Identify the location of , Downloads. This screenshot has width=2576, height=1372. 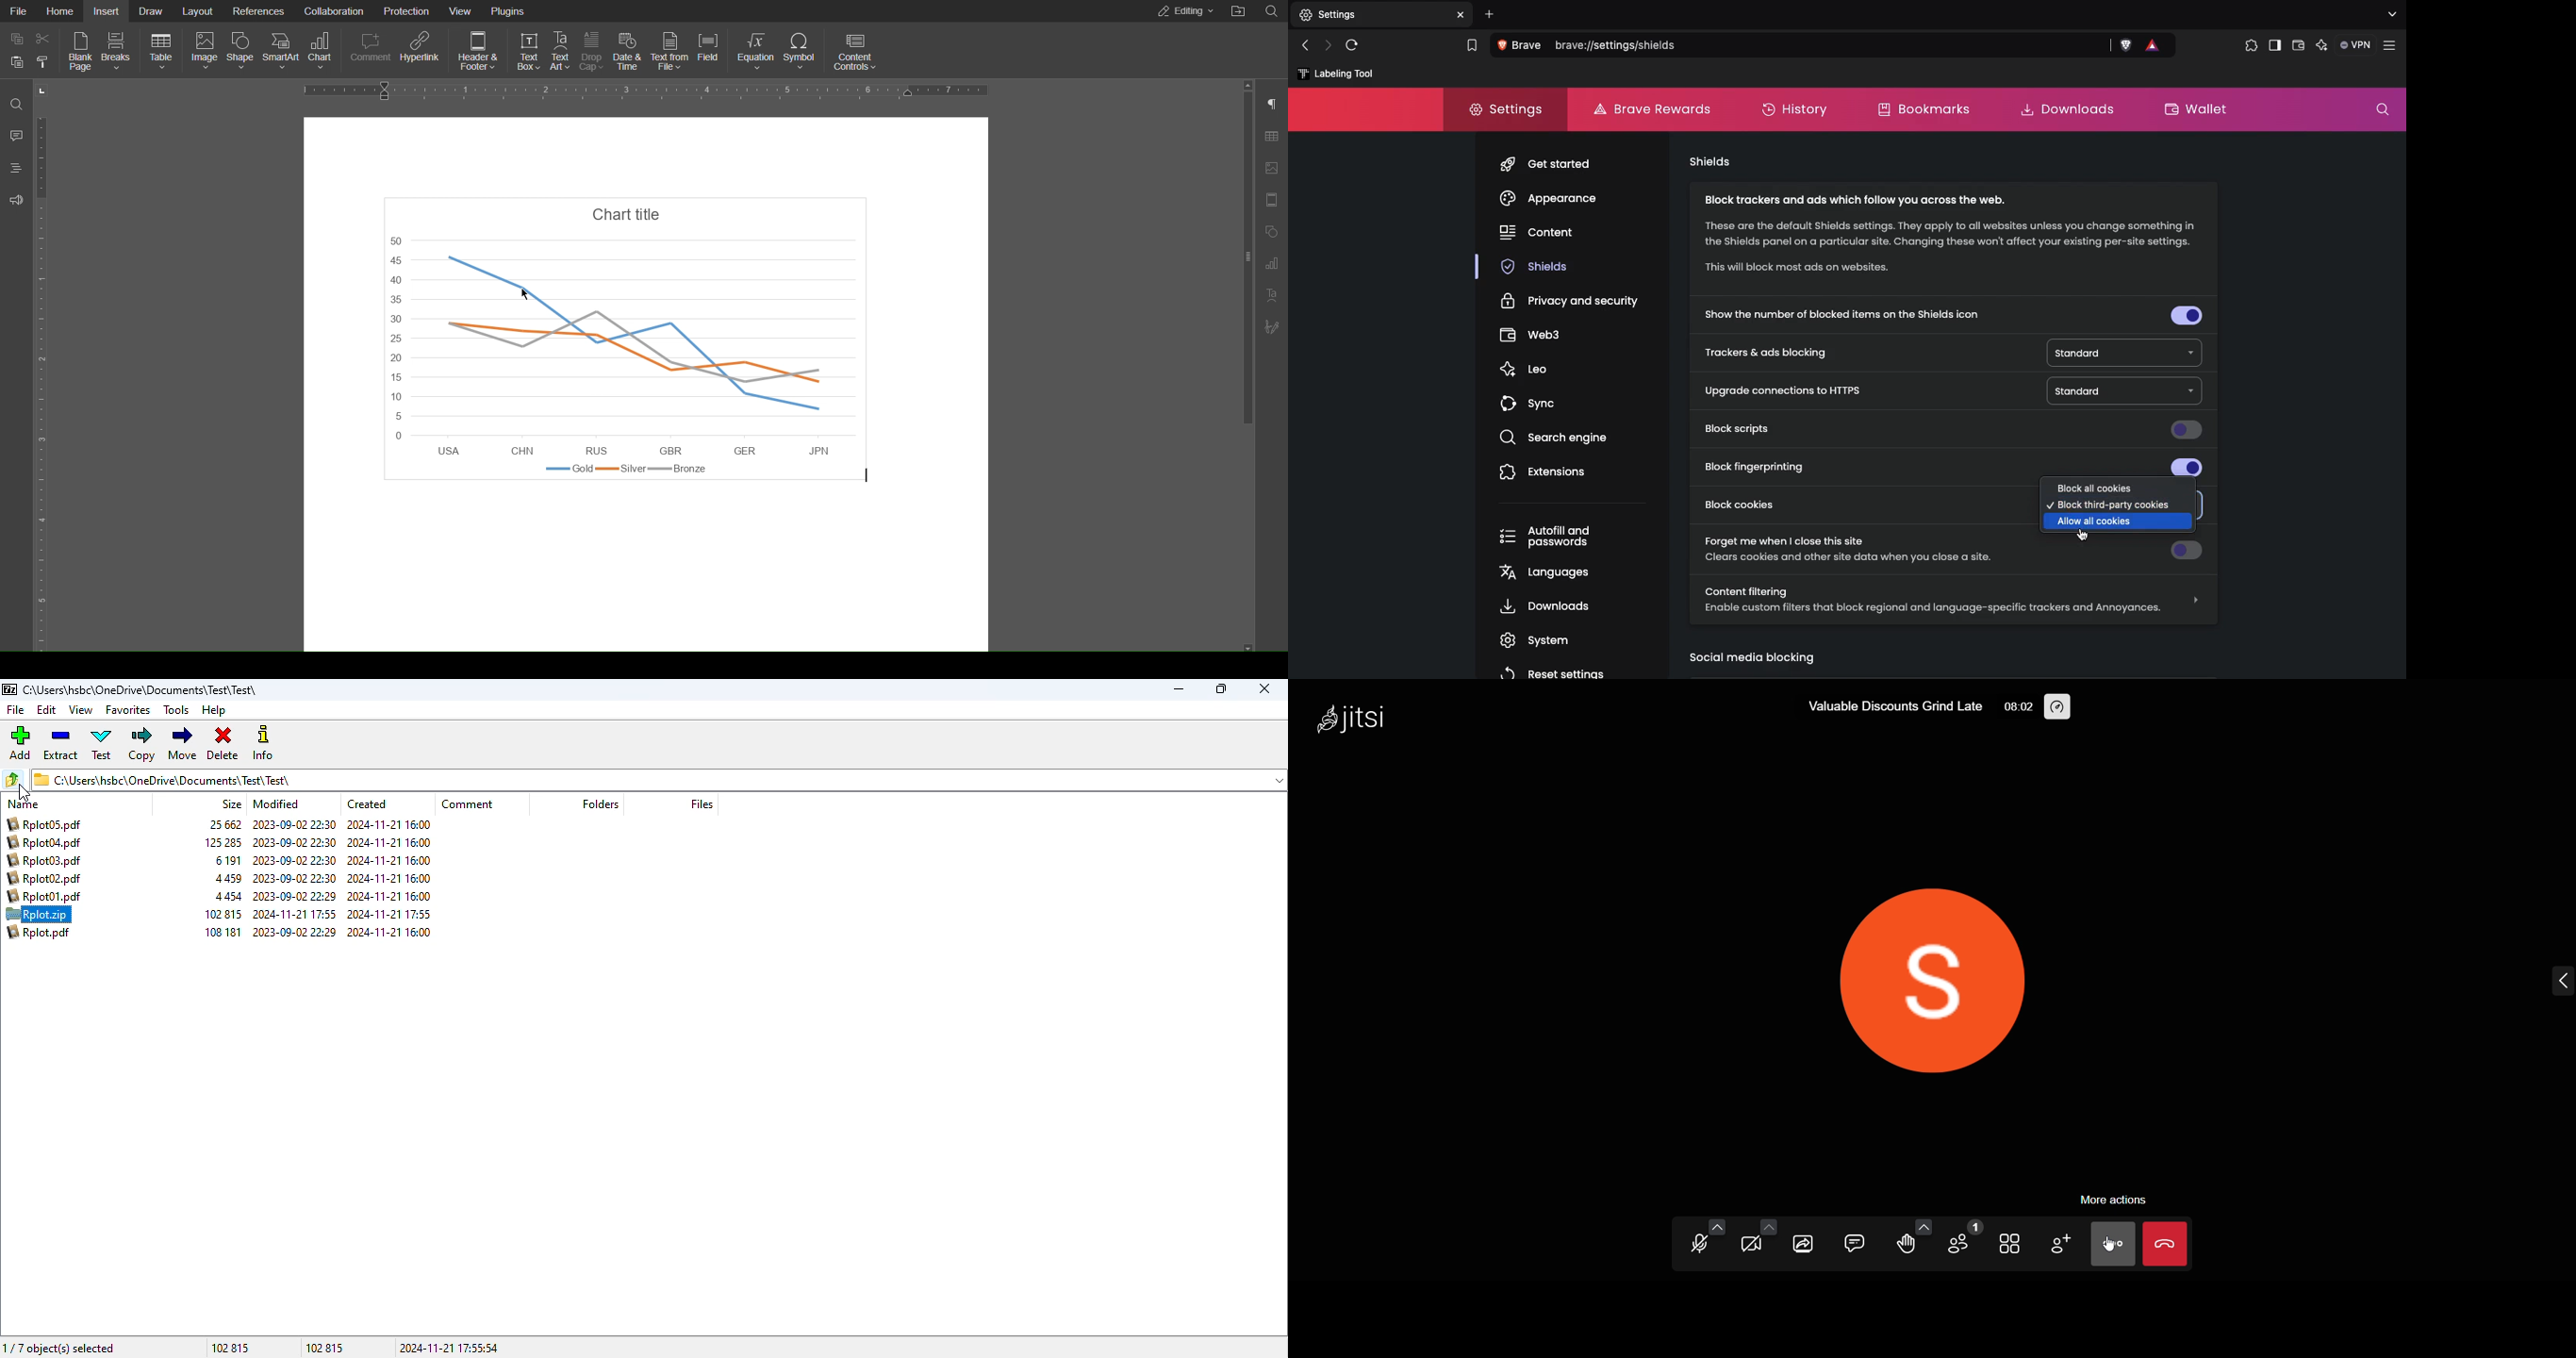
(1543, 608).